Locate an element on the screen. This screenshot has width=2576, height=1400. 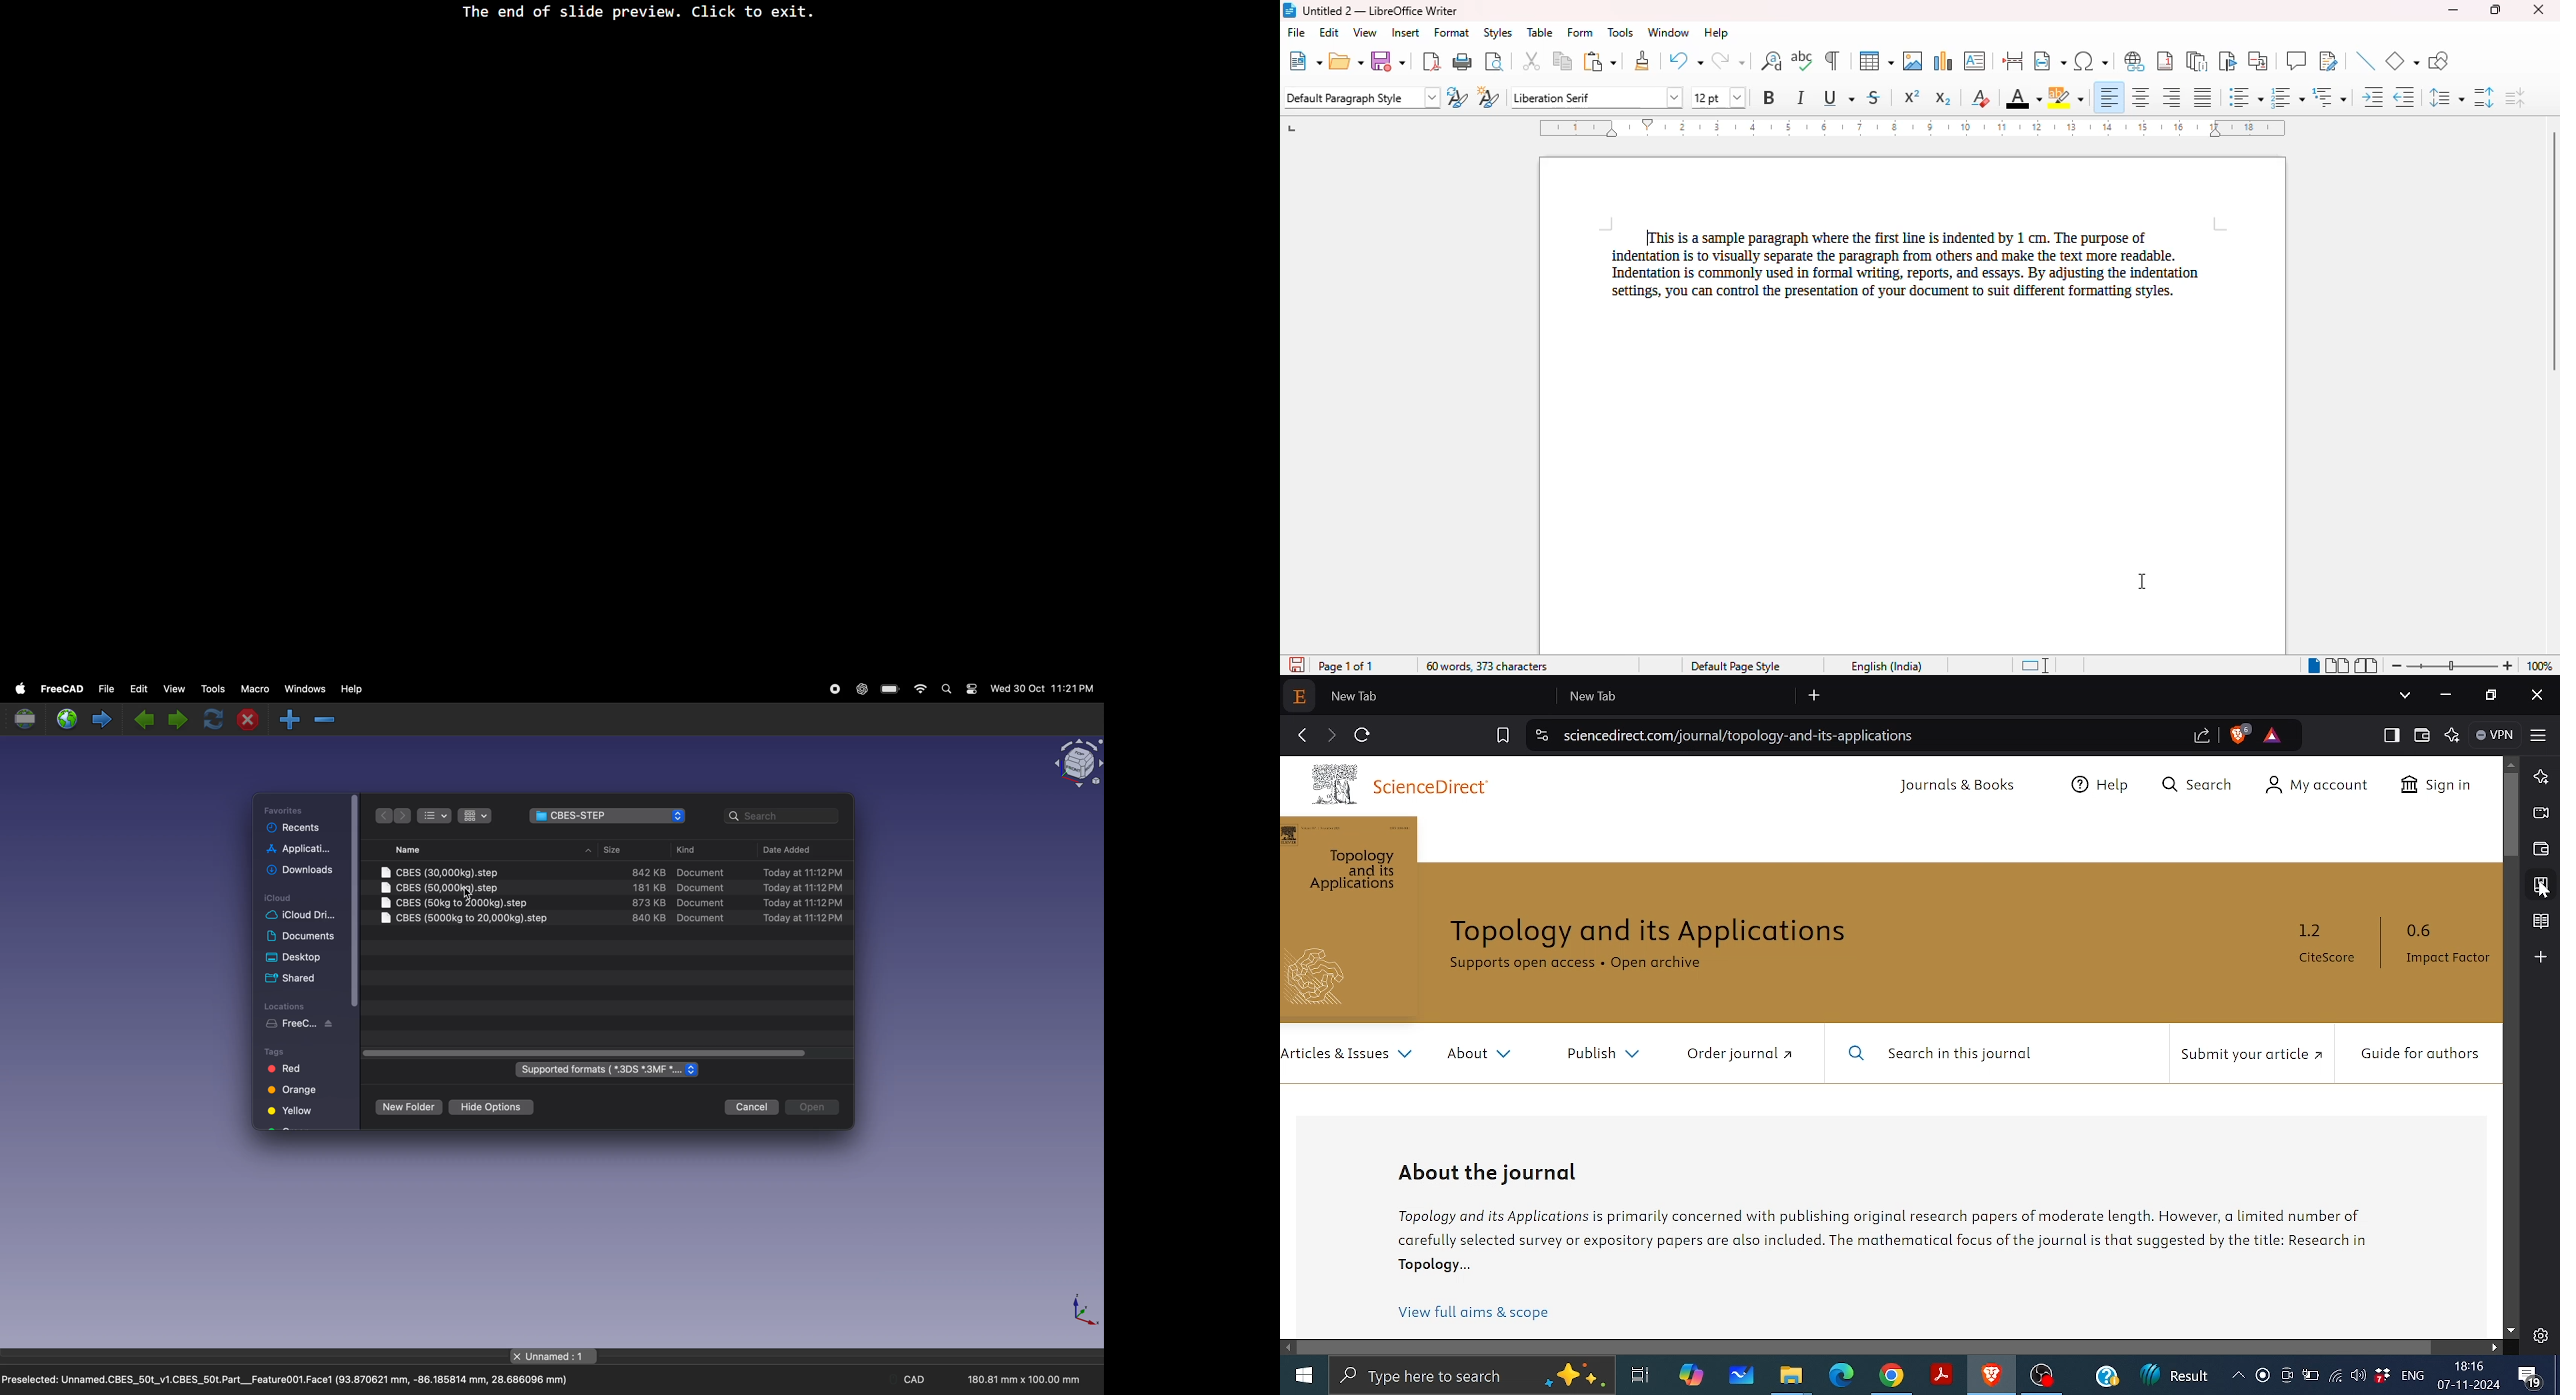
align center is located at coordinates (2141, 97).